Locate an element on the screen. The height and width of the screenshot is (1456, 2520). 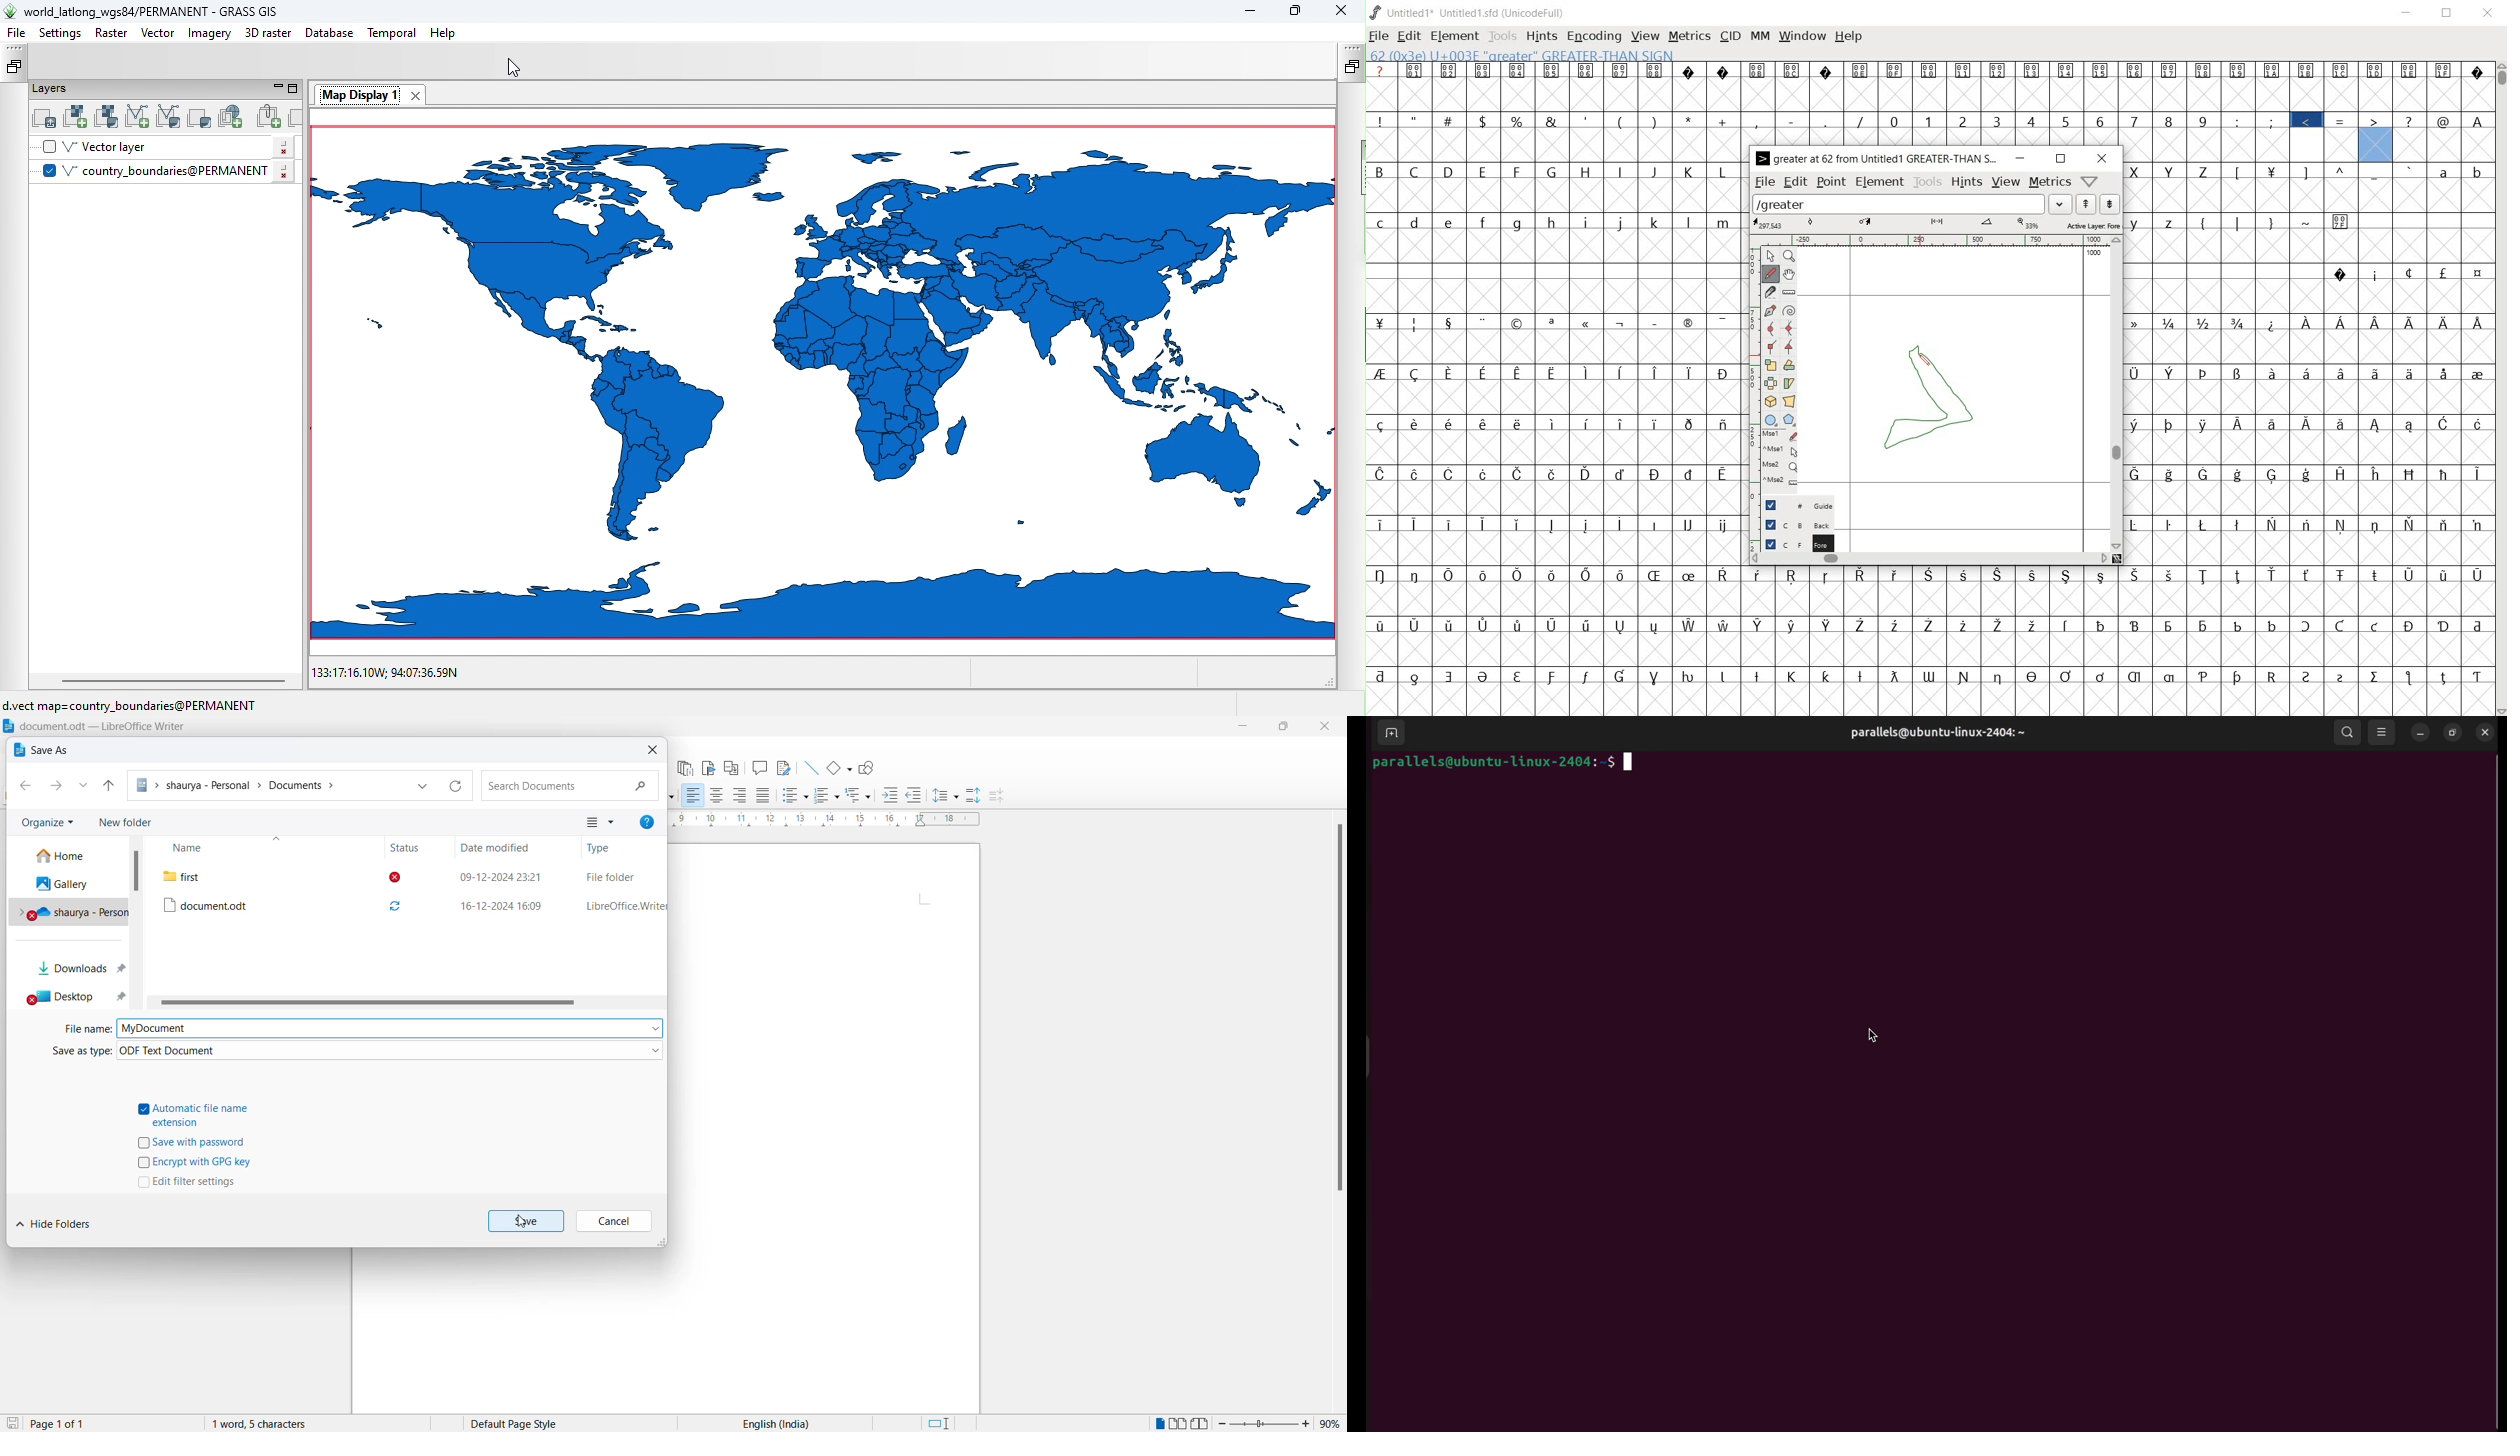
scroll bar is located at coordinates (138, 872).